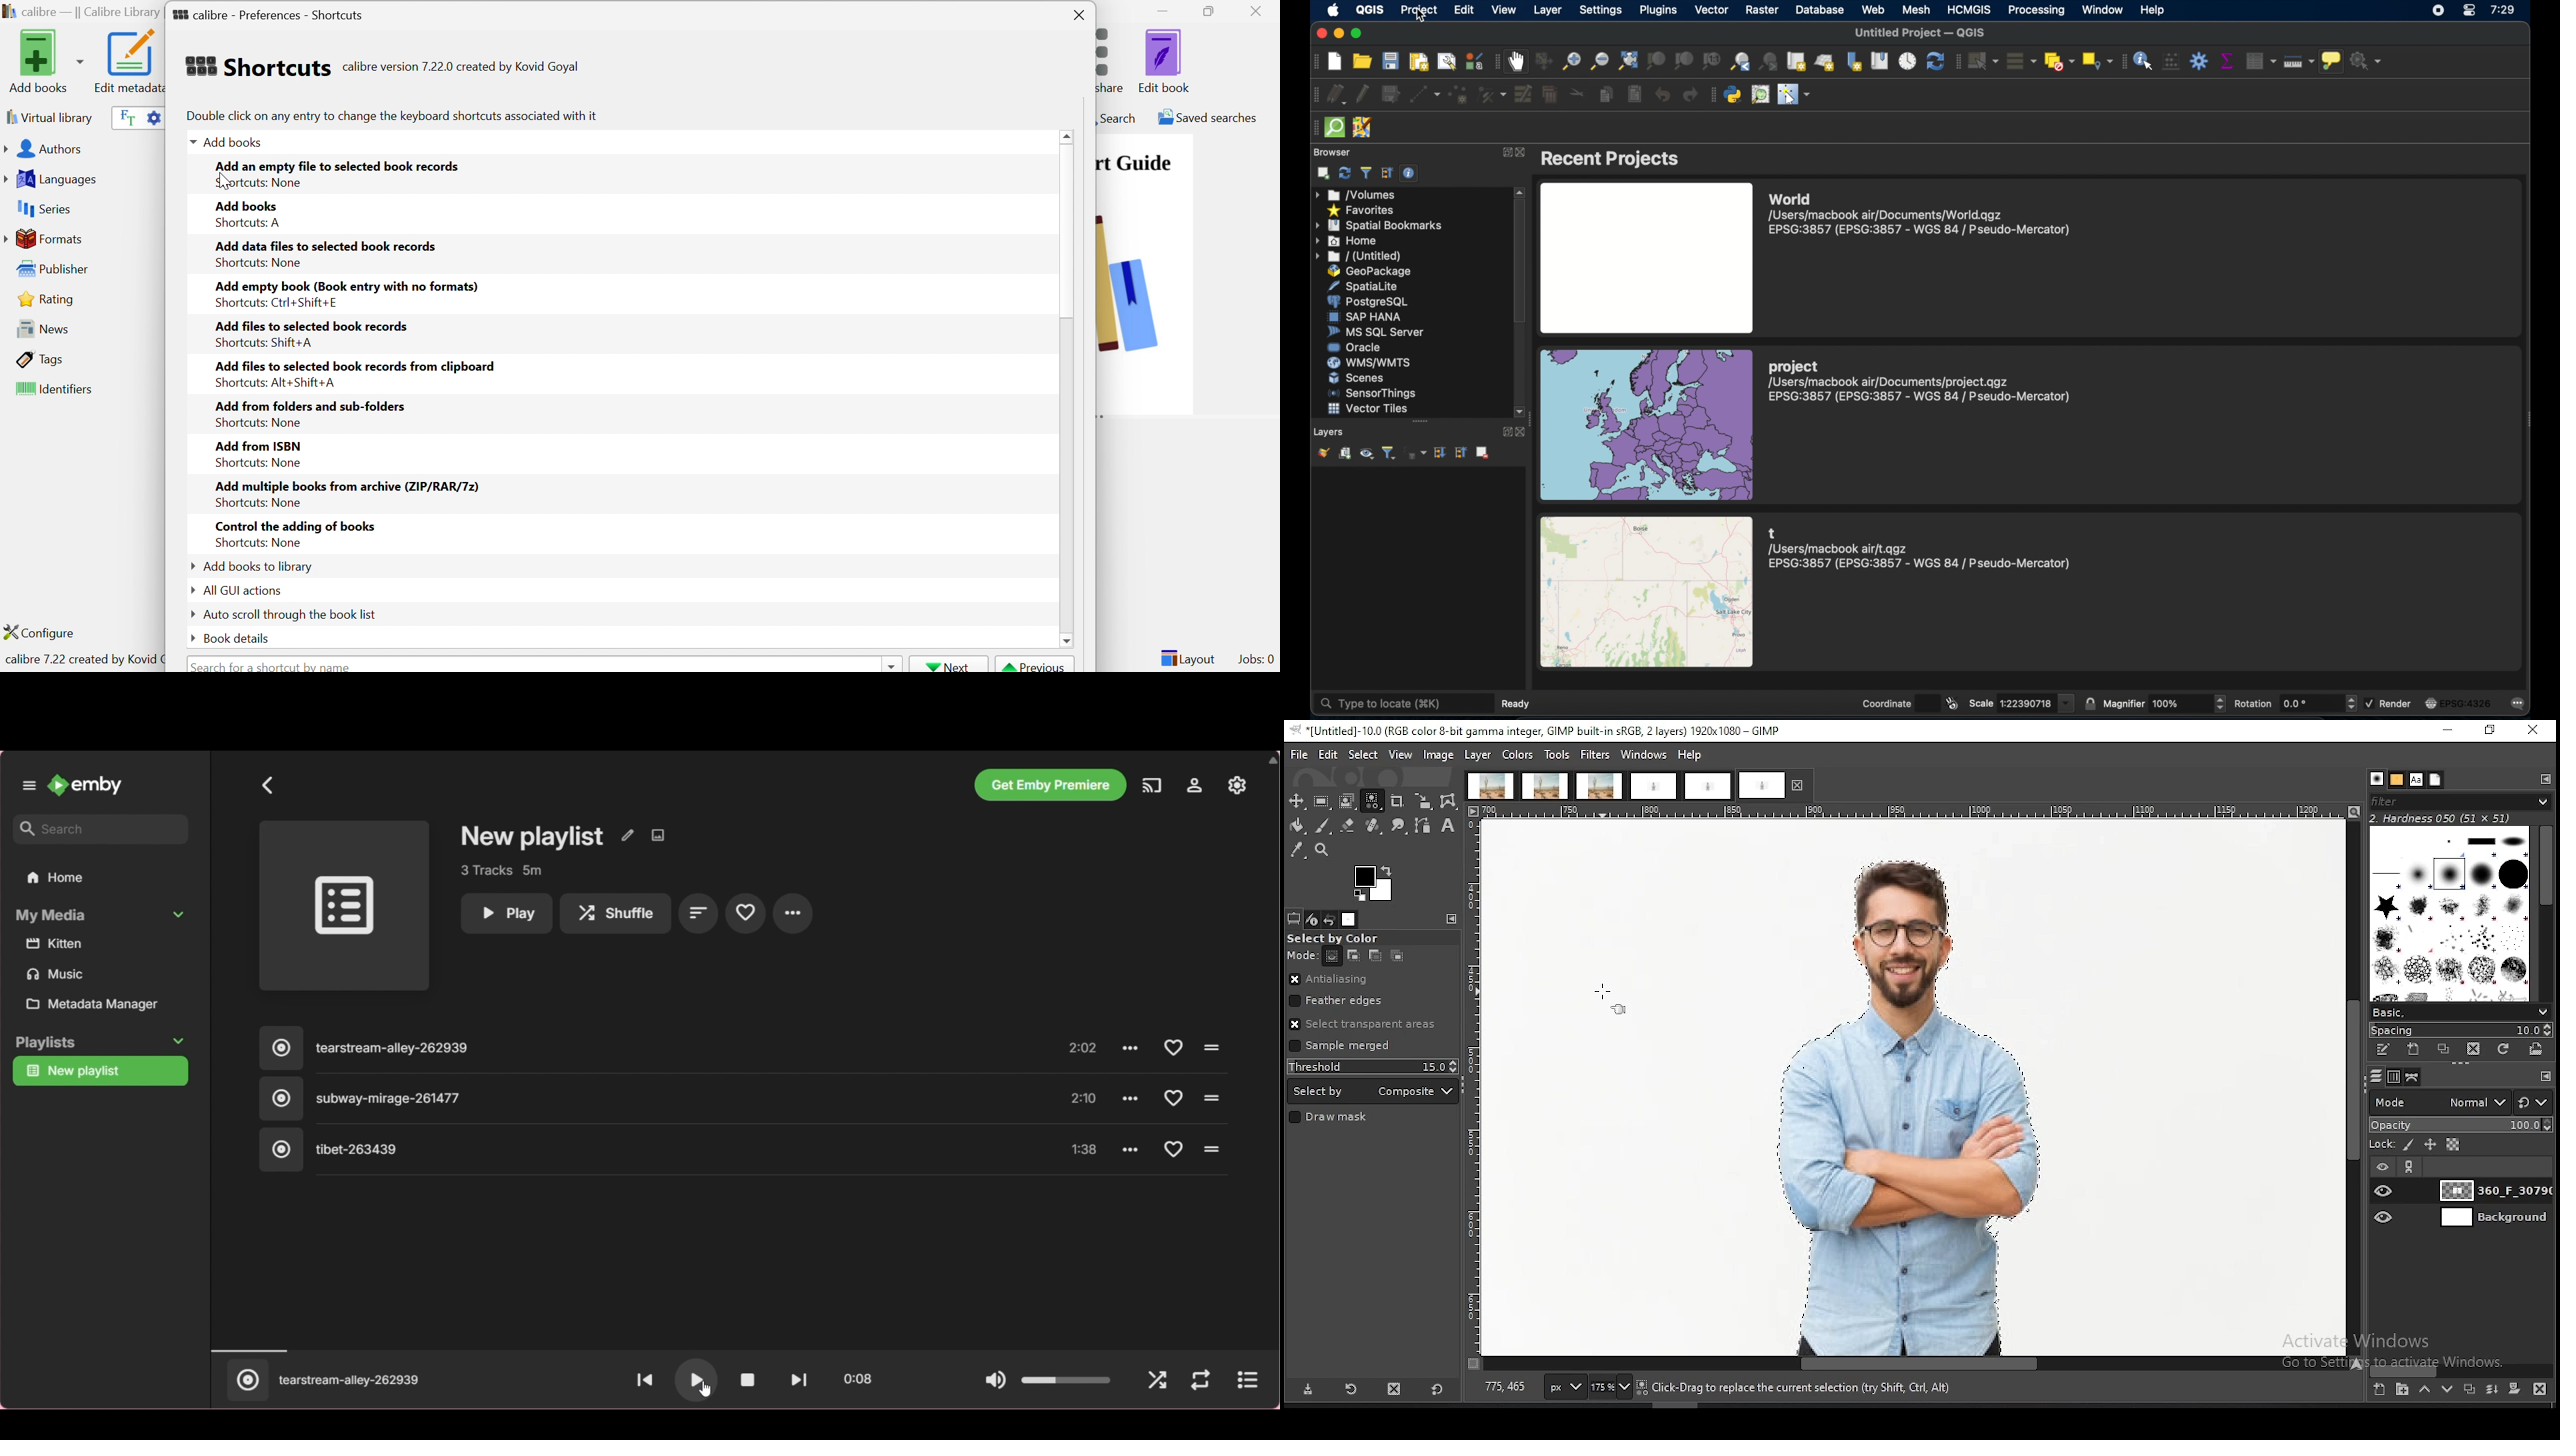 This screenshot has width=2576, height=1456. What do you see at coordinates (236, 141) in the screenshot?
I see `Add books` at bounding box center [236, 141].